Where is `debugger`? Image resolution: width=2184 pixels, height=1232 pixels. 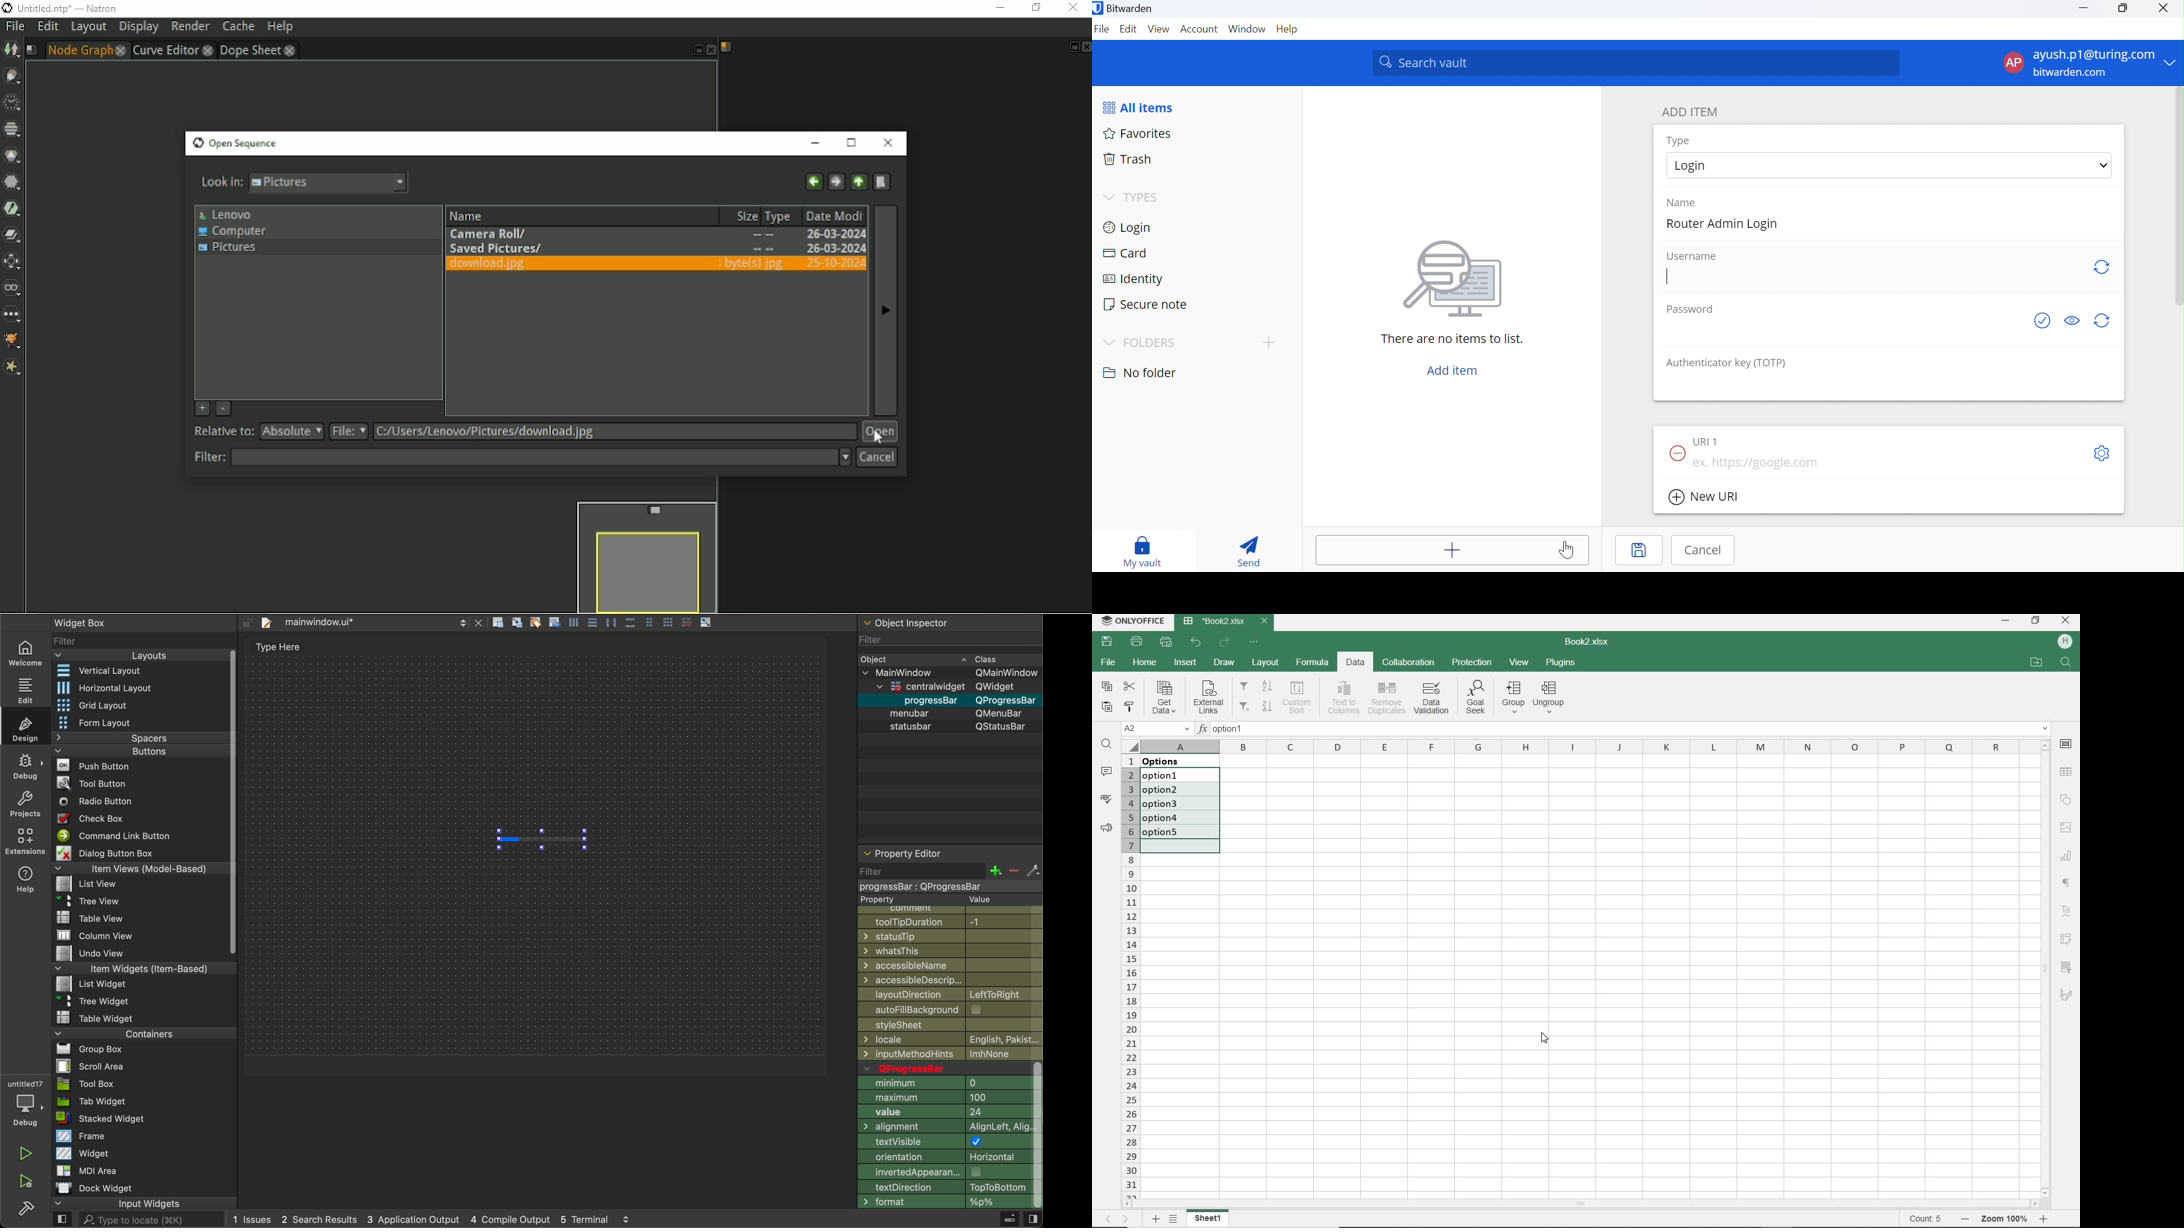
debugger is located at coordinates (25, 1102).